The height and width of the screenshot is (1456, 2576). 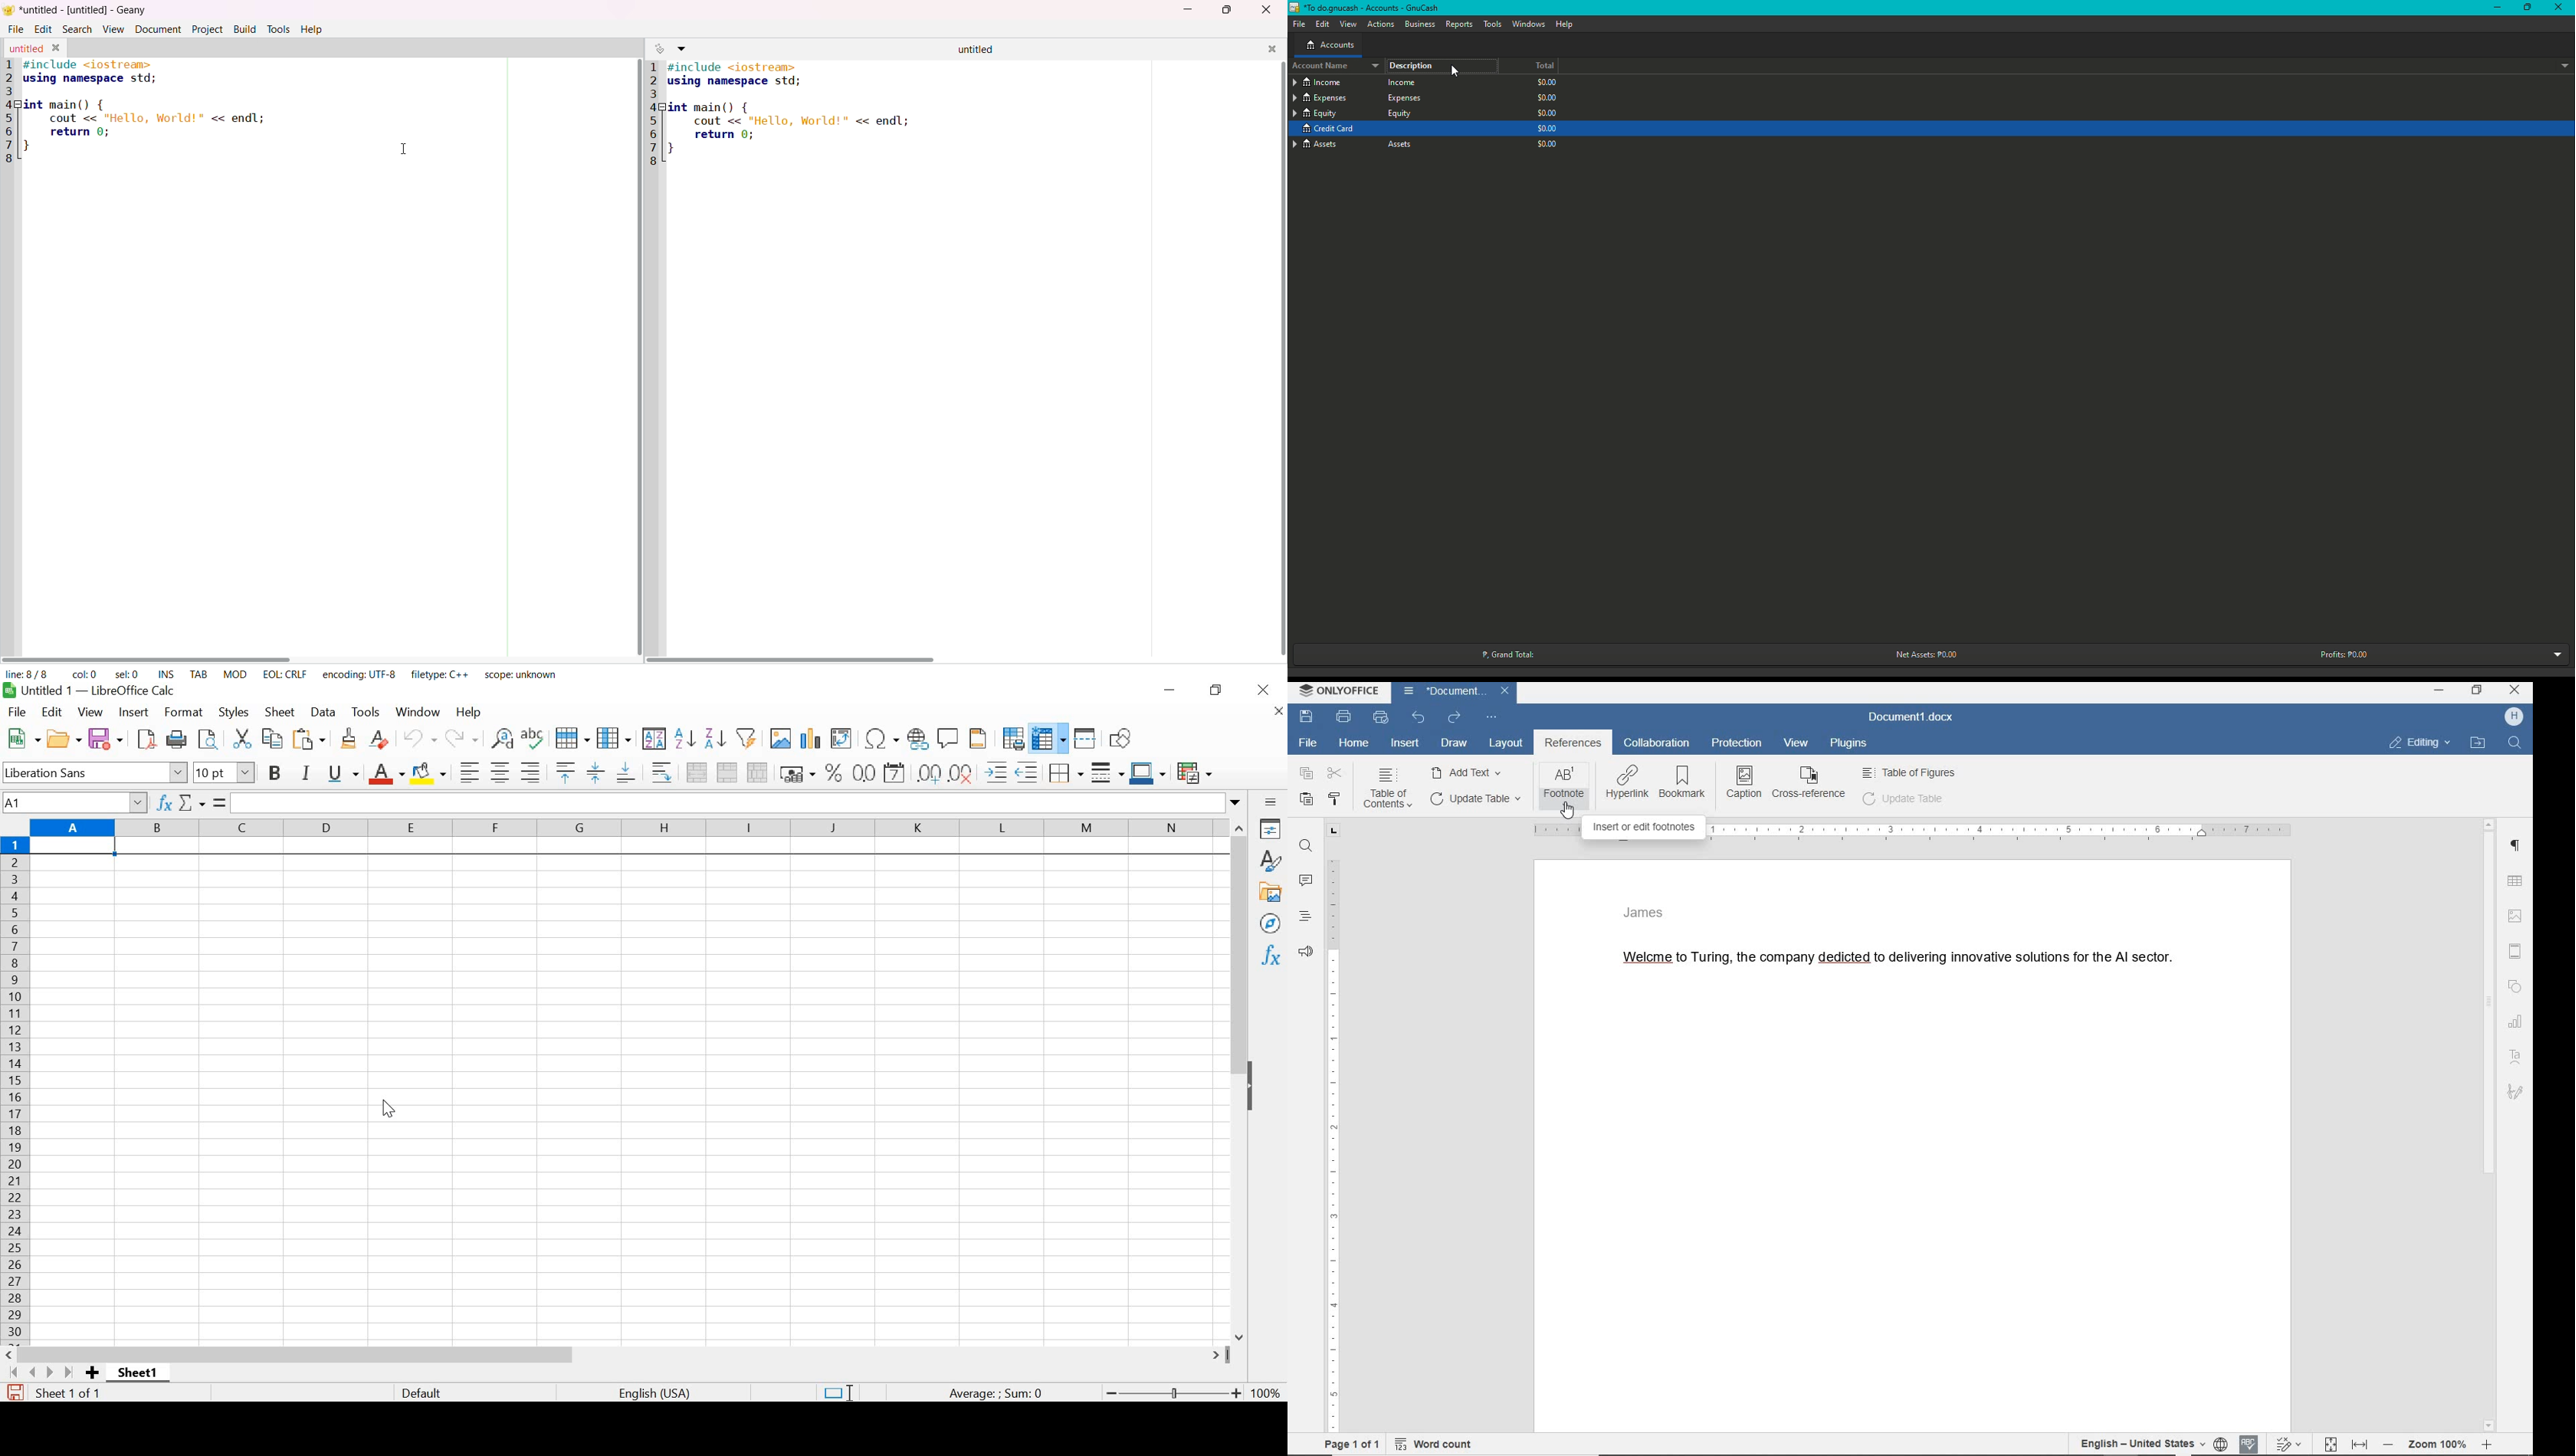 What do you see at coordinates (1537, 66) in the screenshot?
I see `Total` at bounding box center [1537, 66].